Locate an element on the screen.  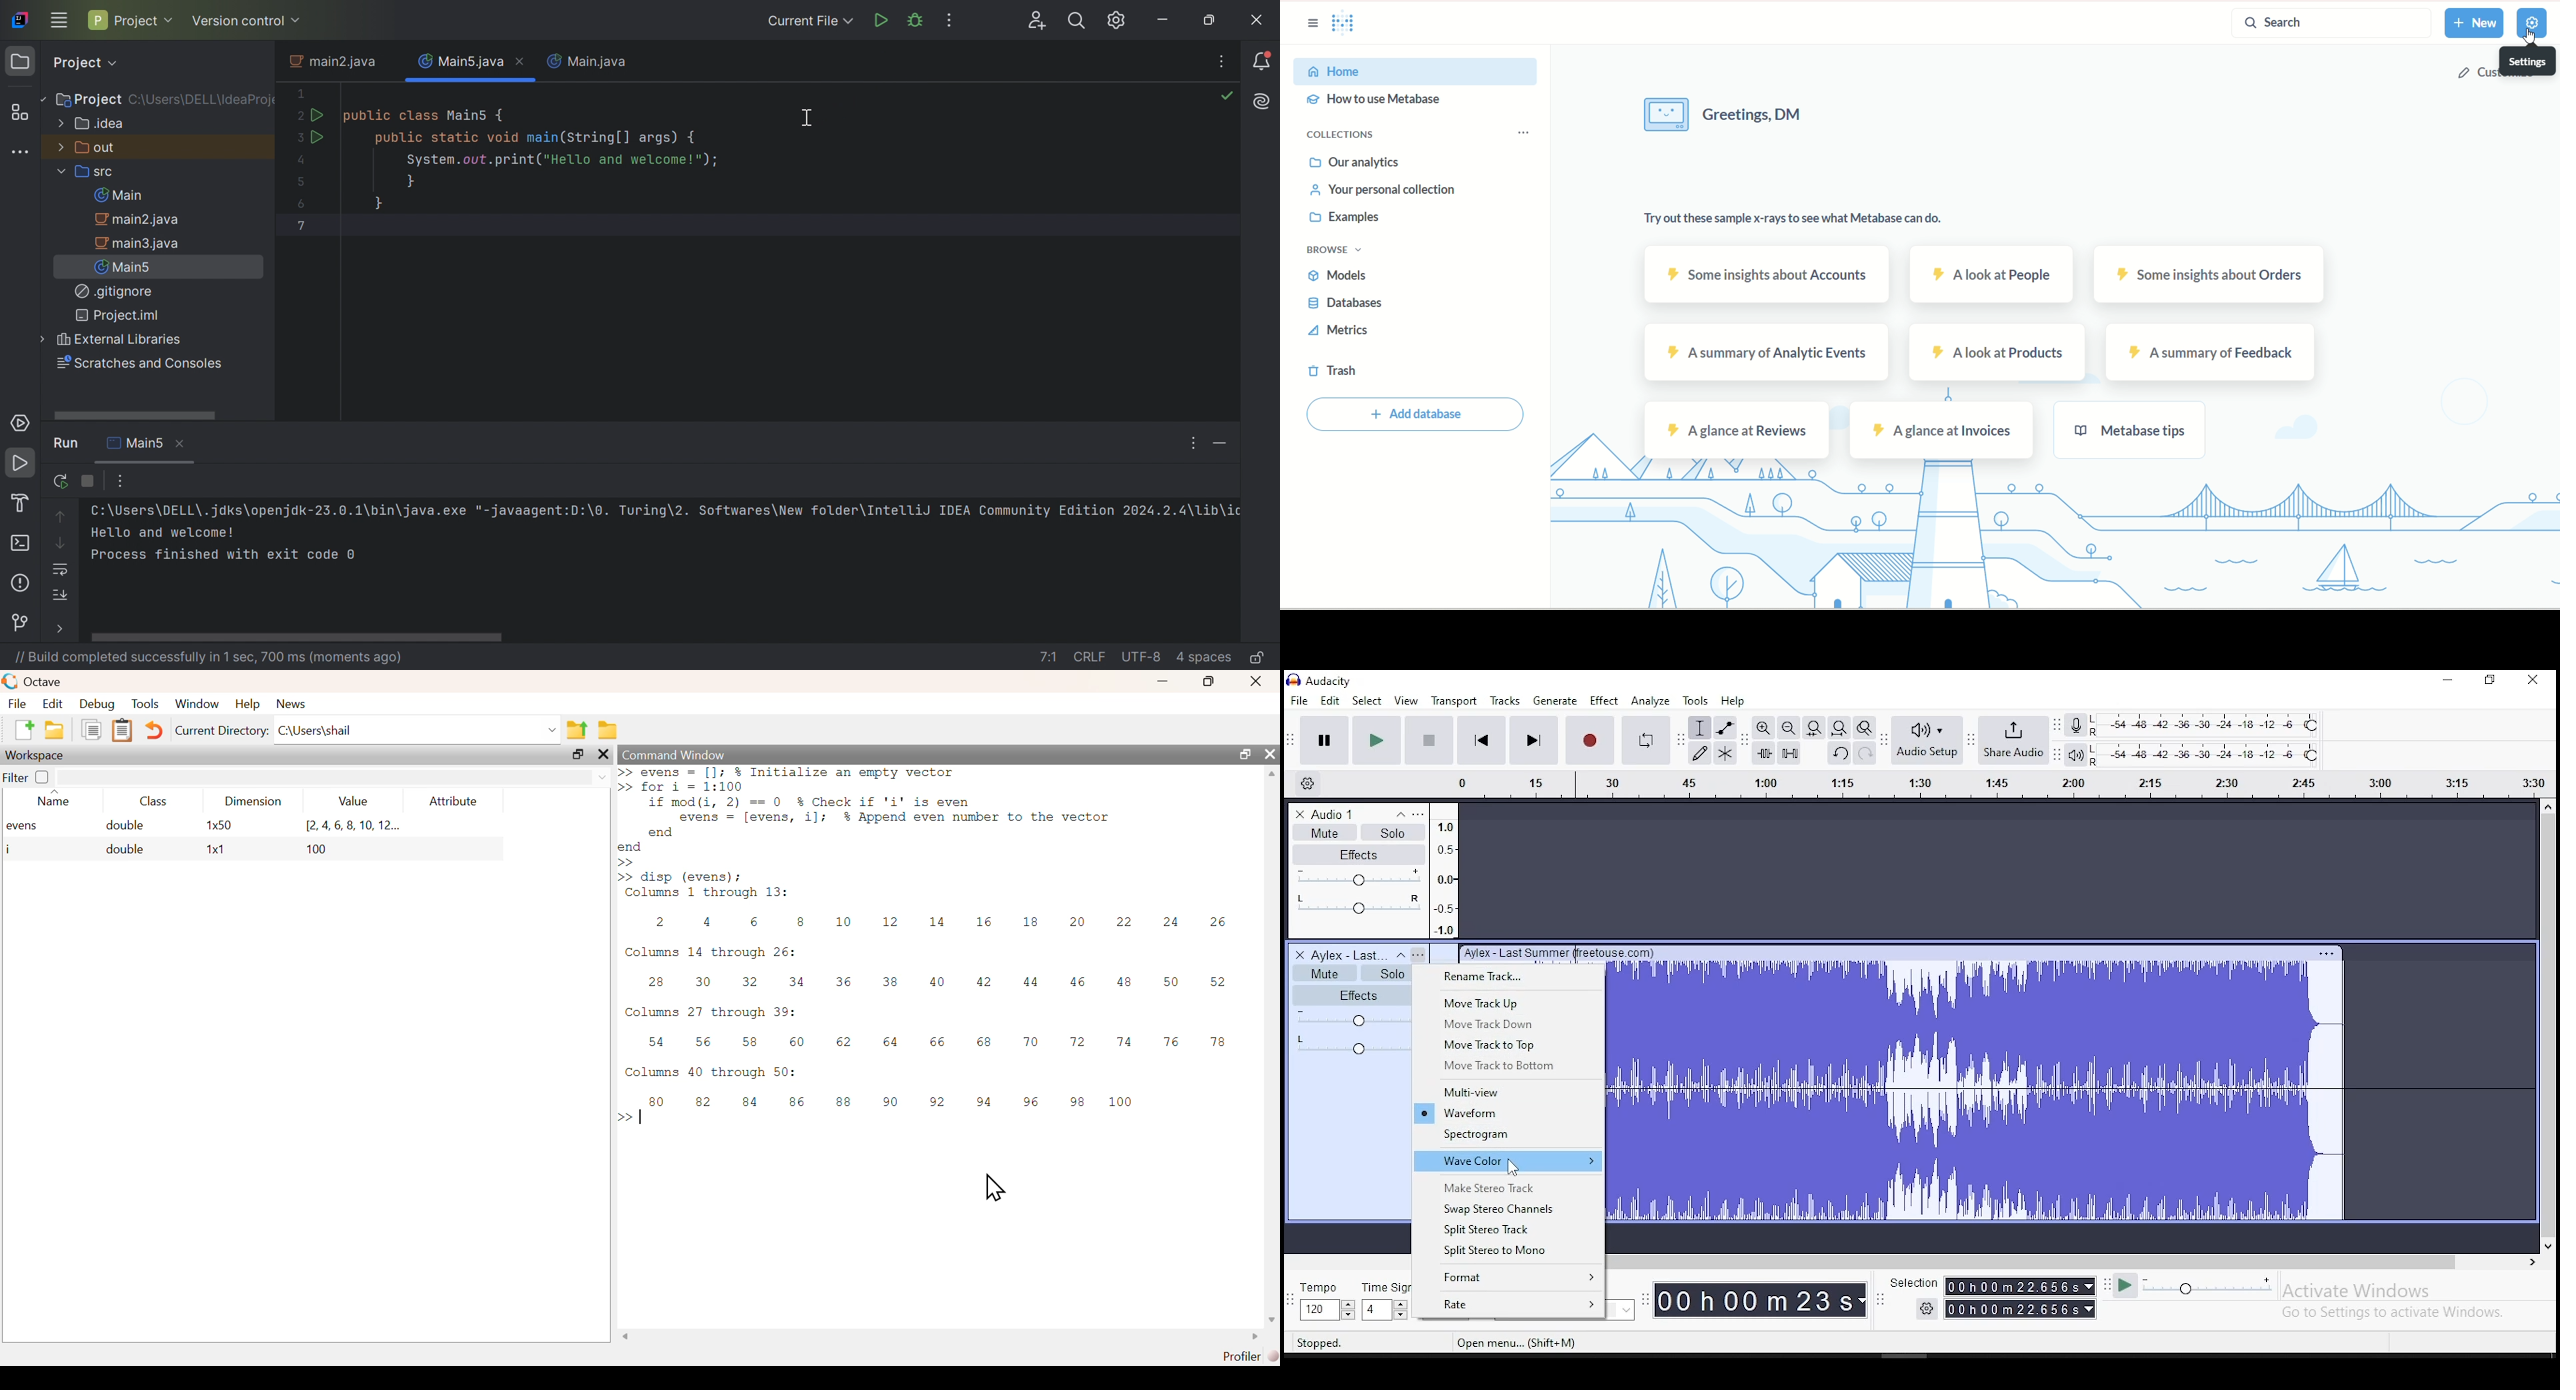
Run is located at coordinates (319, 139).